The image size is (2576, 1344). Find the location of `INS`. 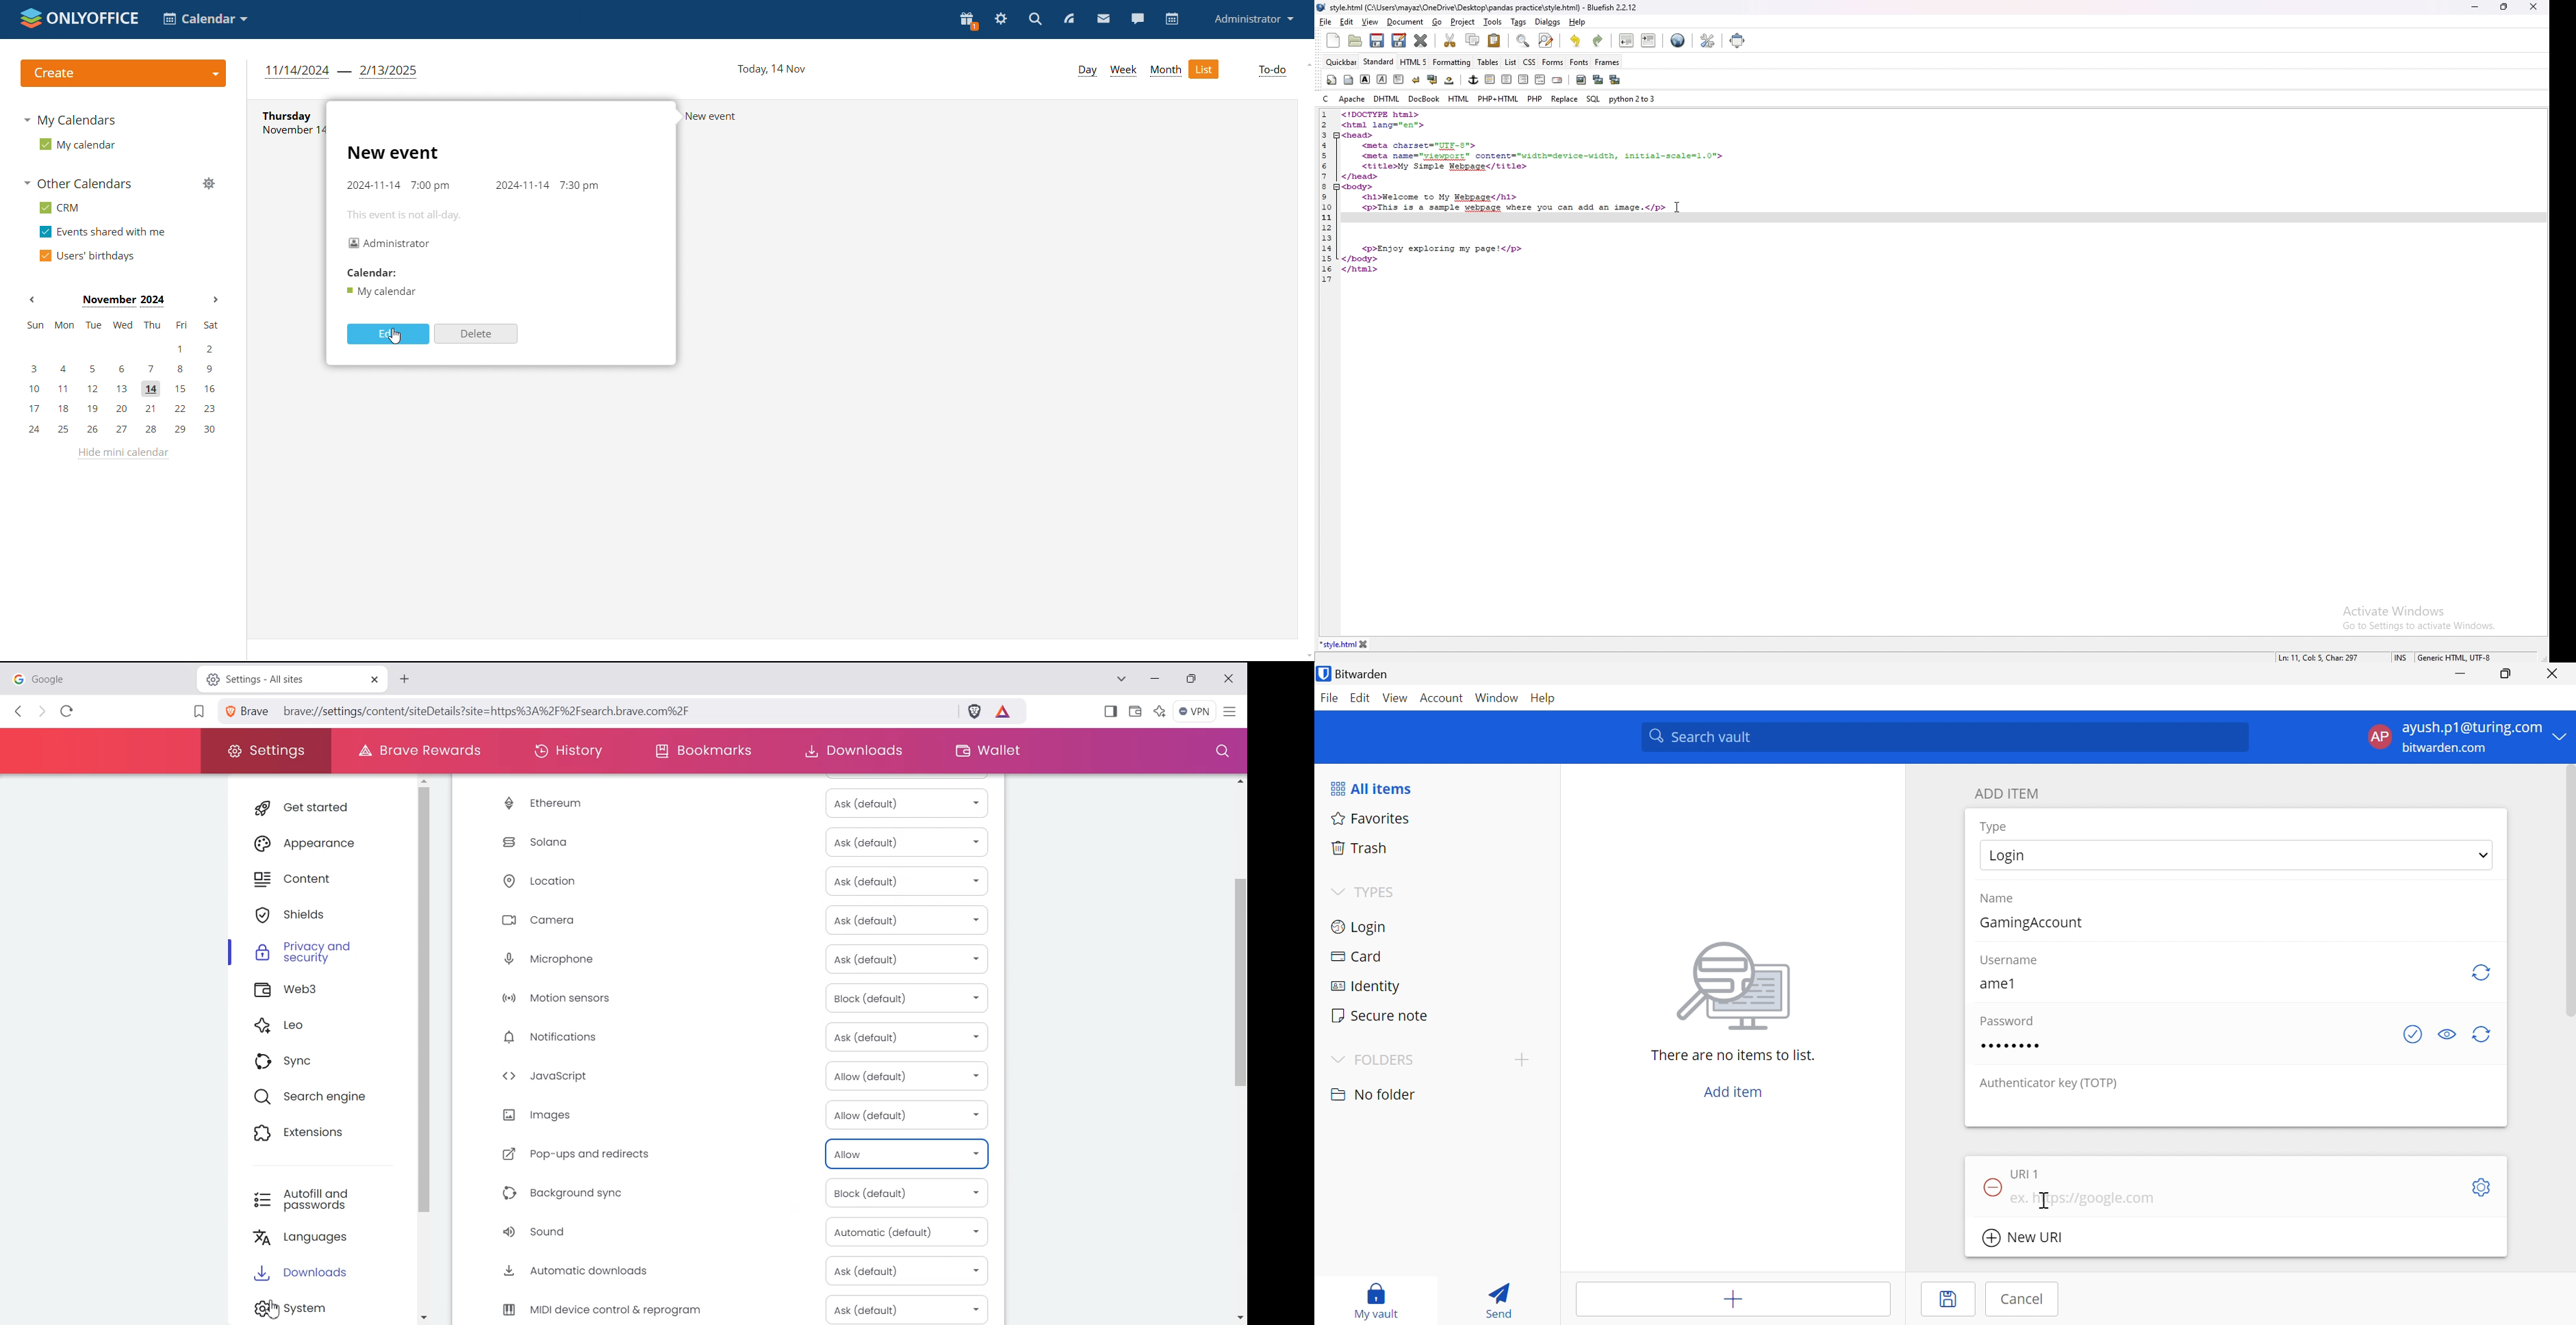

INS is located at coordinates (2404, 657).